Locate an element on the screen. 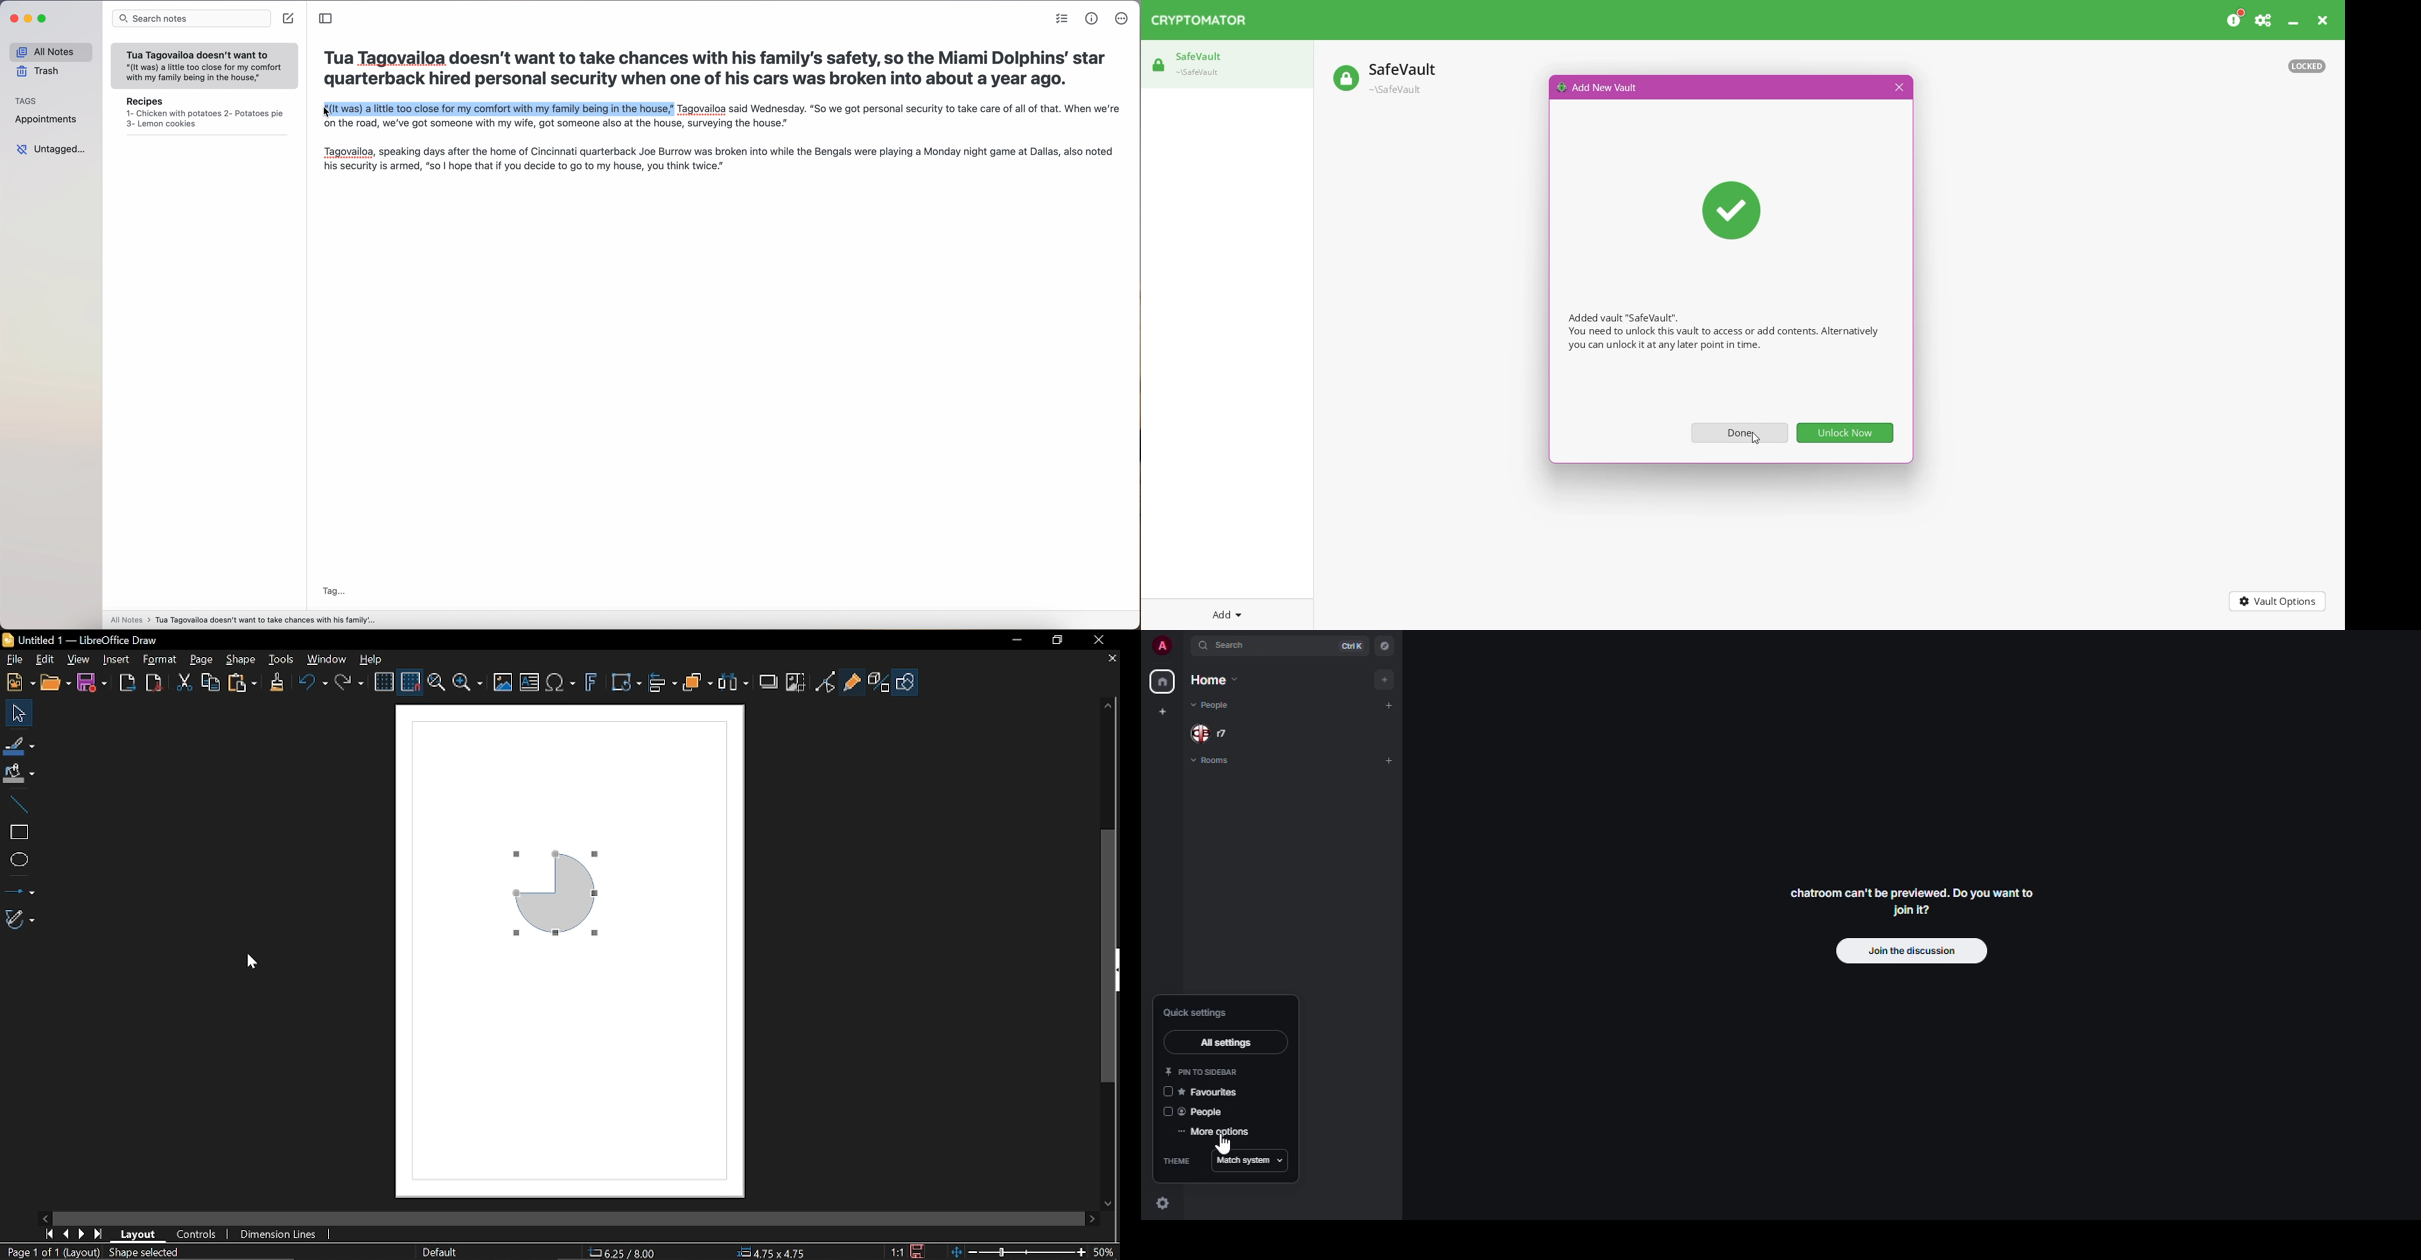  home is located at coordinates (1162, 681).